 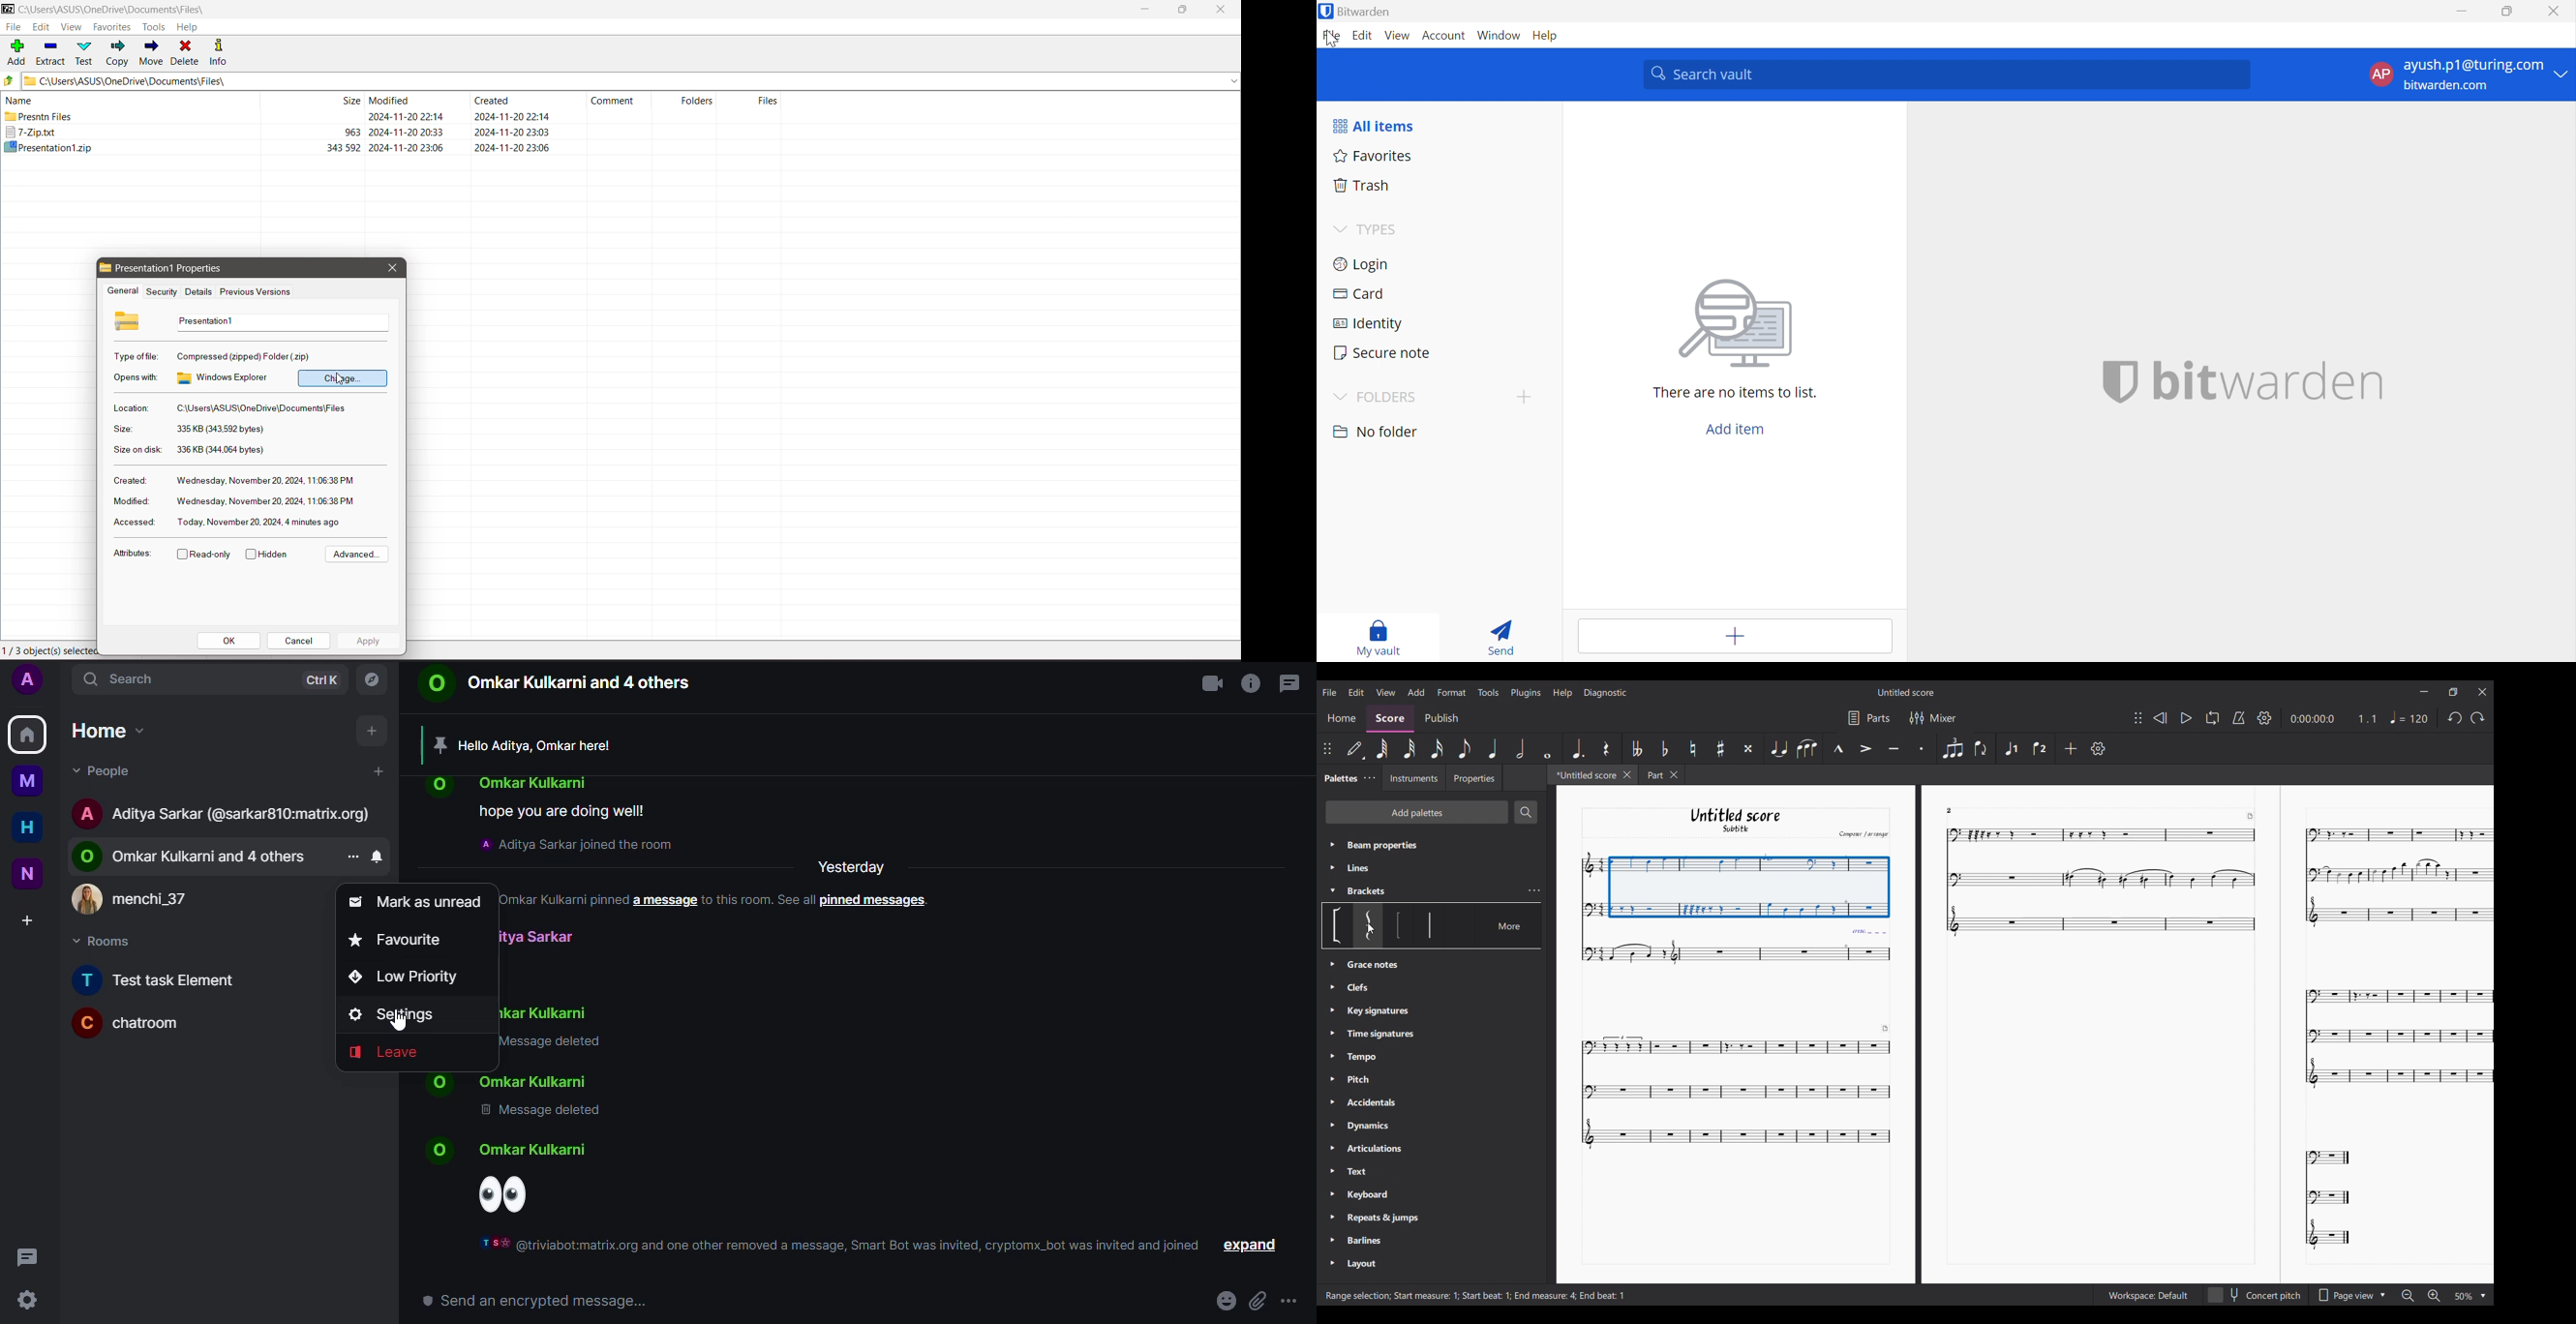 What do you see at coordinates (1291, 684) in the screenshot?
I see `threads` at bounding box center [1291, 684].